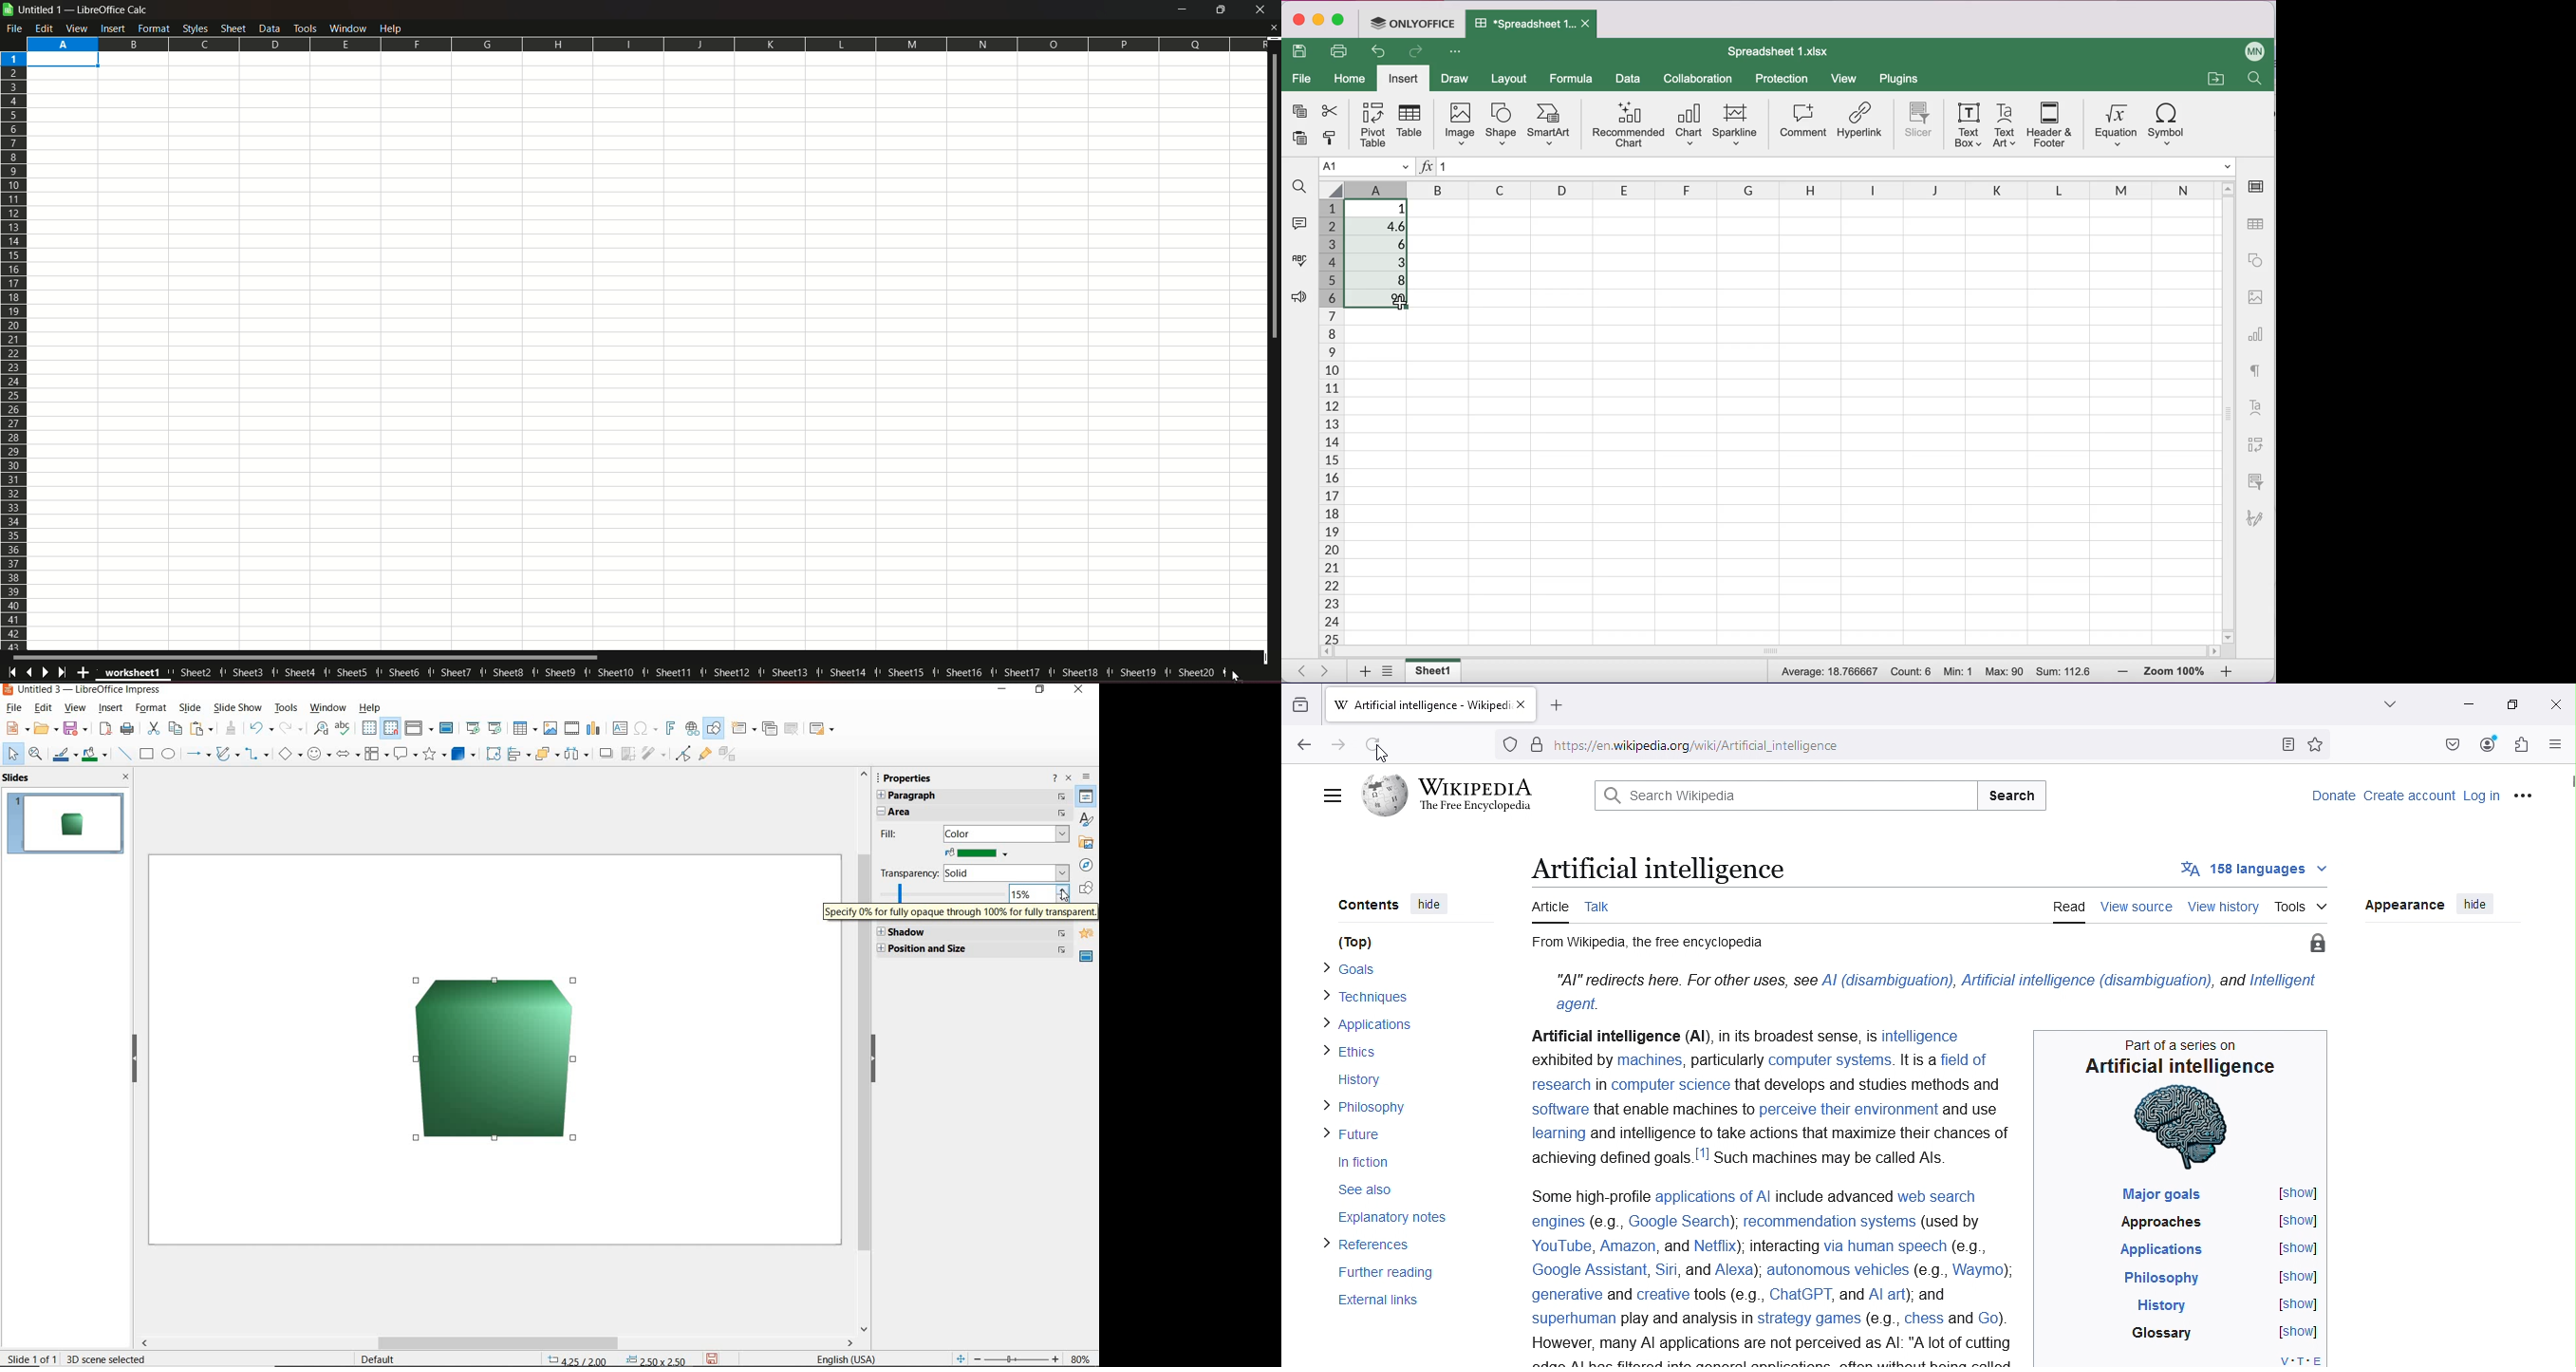 This screenshot has height=1372, width=2576. What do you see at coordinates (974, 873) in the screenshot?
I see `TRANSPARENCY` at bounding box center [974, 873].